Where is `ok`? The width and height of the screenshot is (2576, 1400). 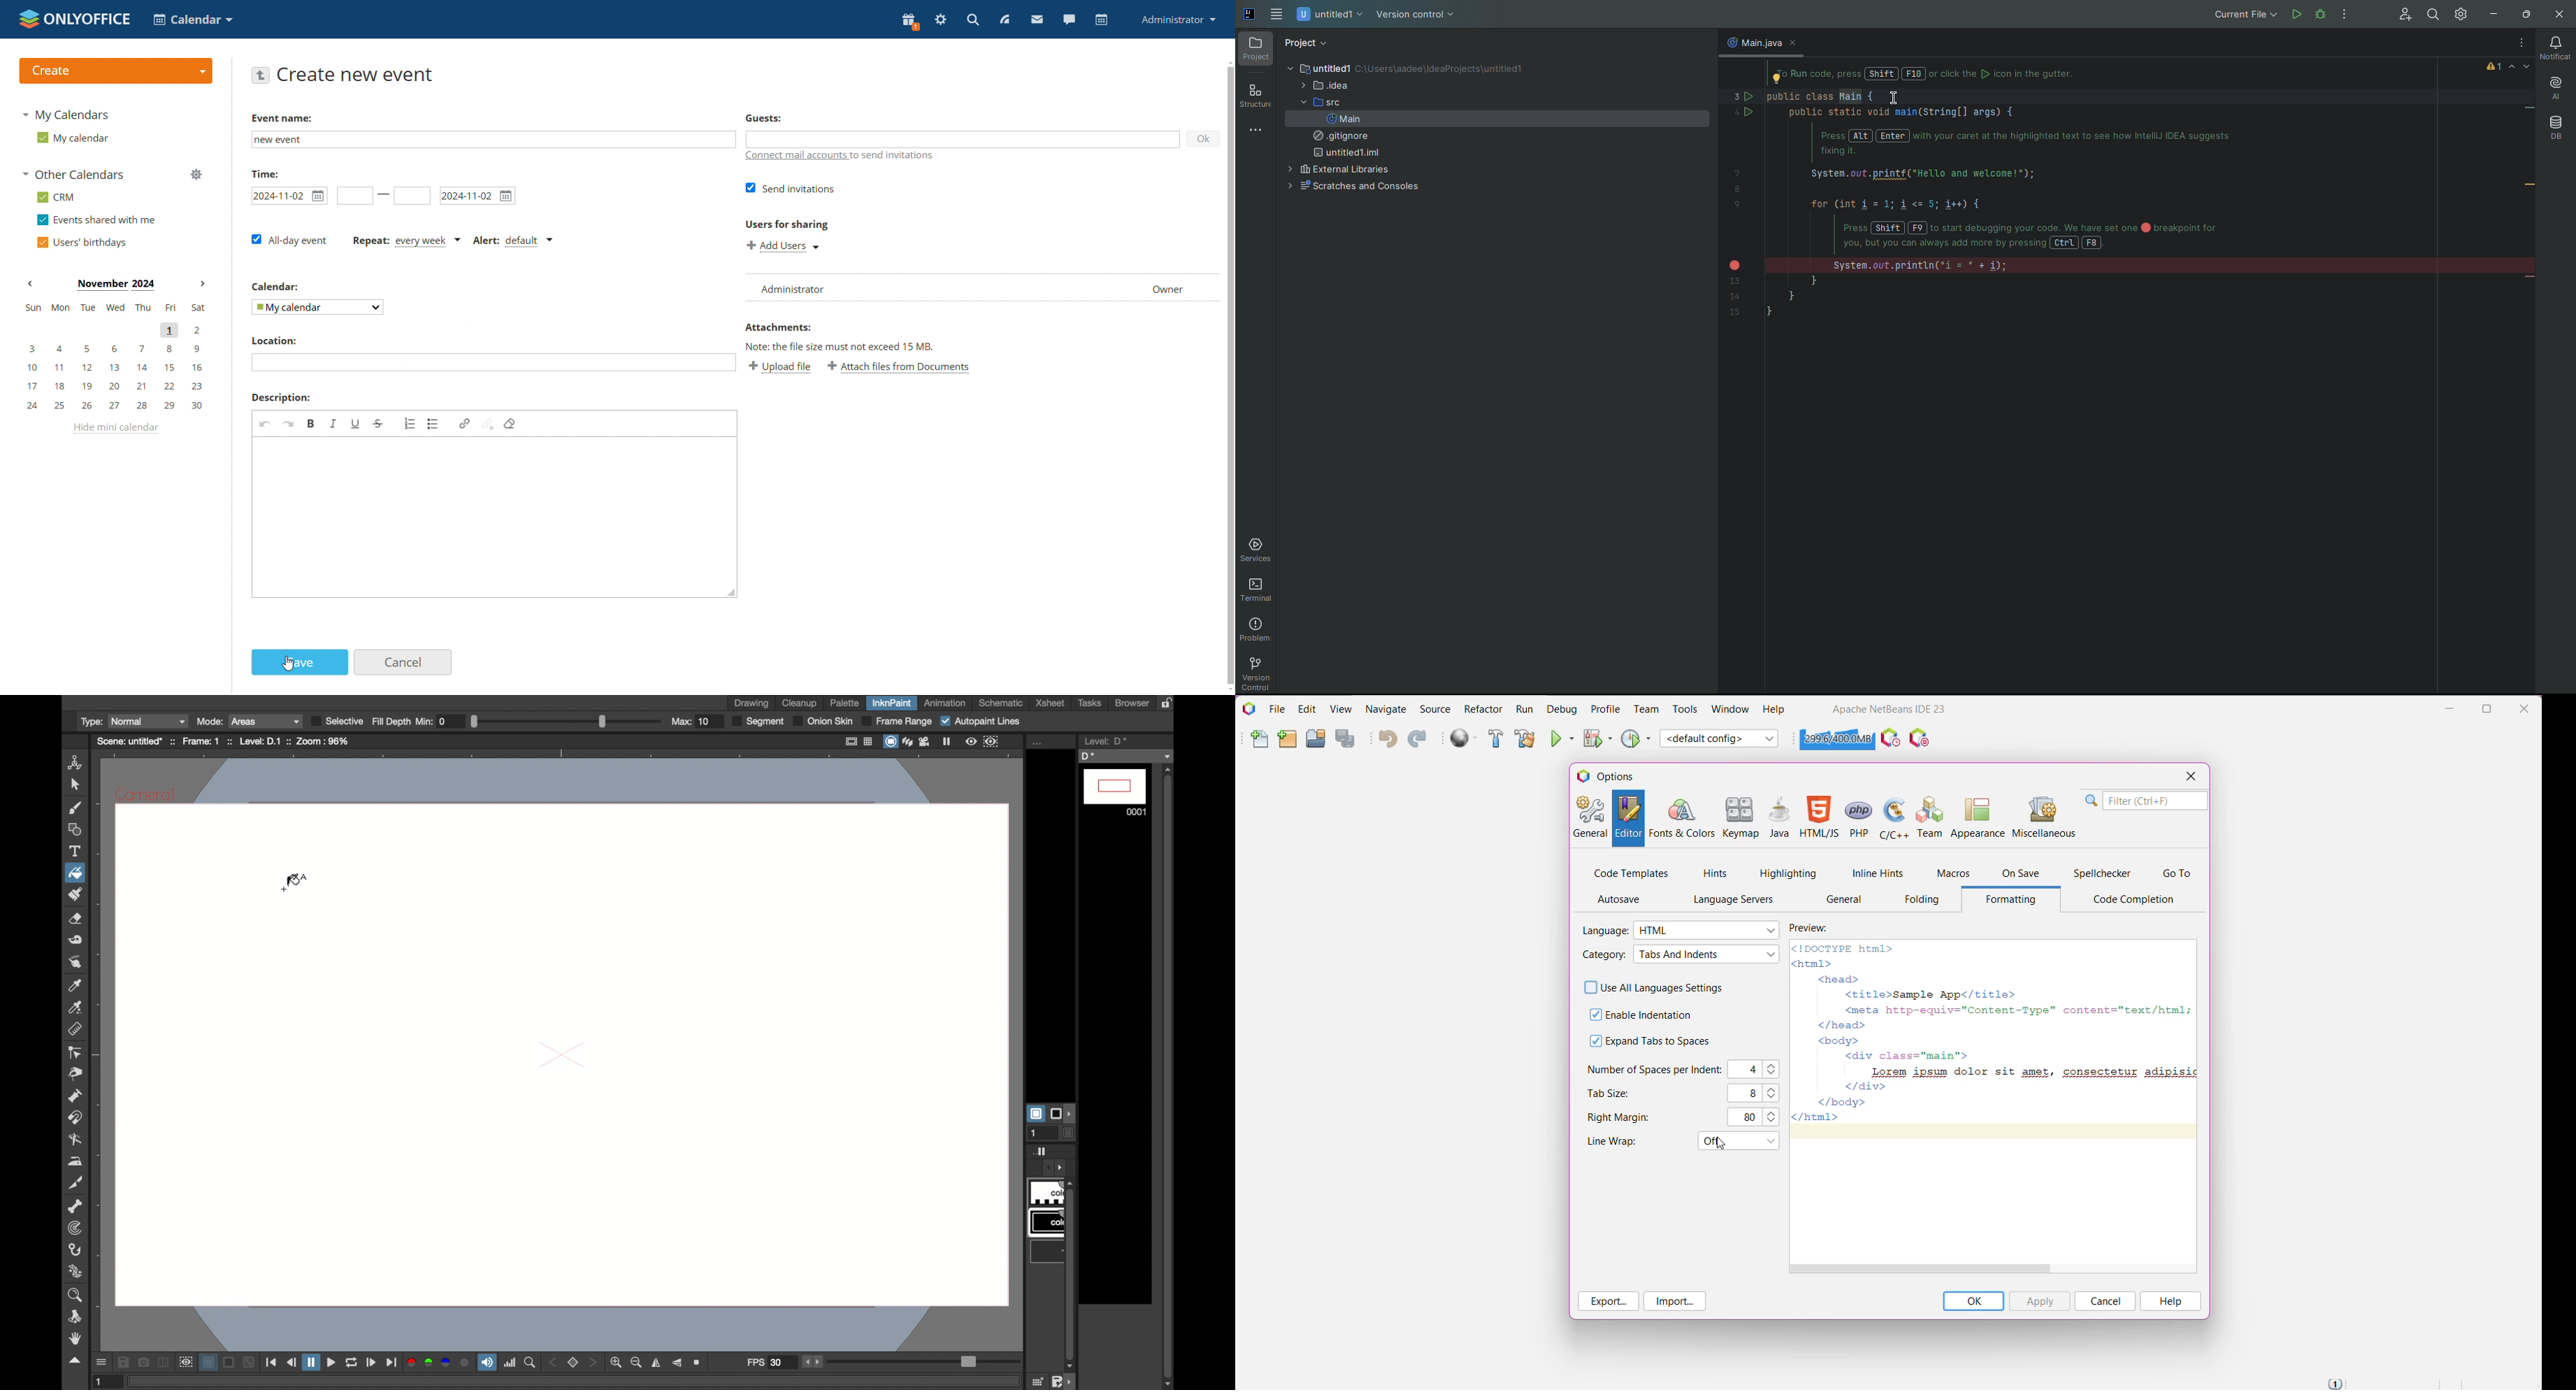 ok is located at coordinates (1204, 138).